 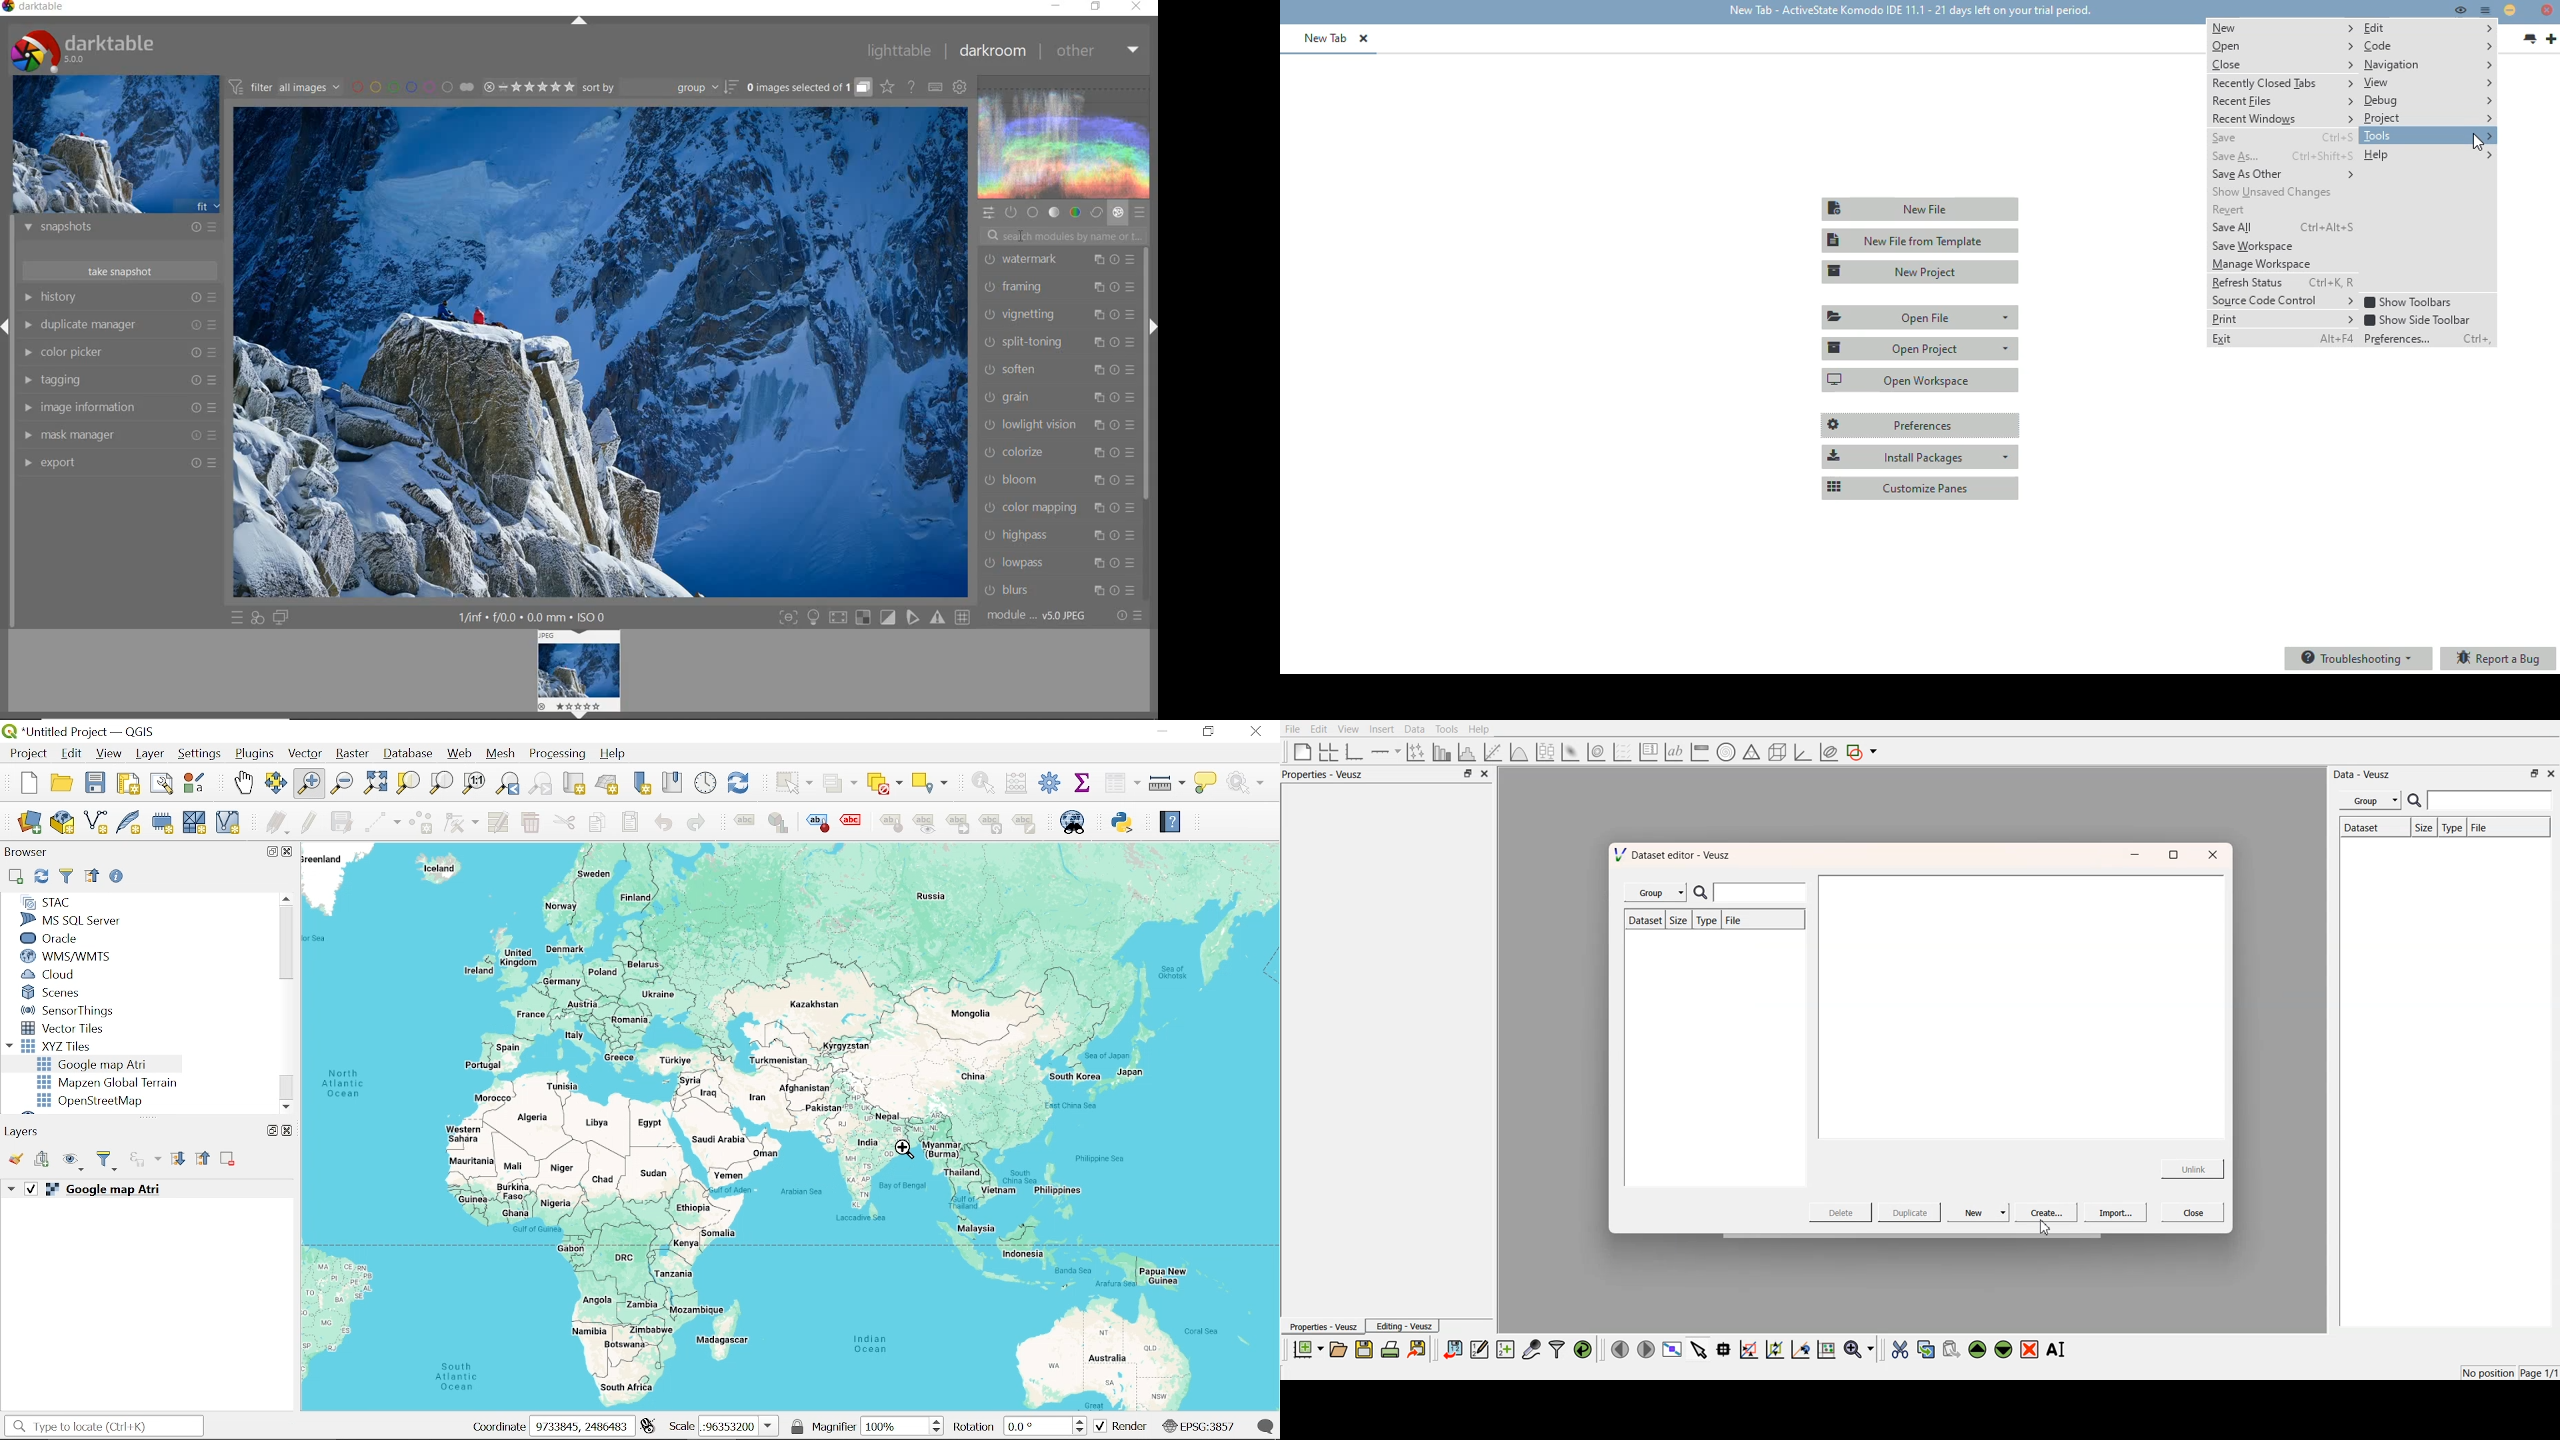 I want to click on print, so click(x=1393, y=1349).